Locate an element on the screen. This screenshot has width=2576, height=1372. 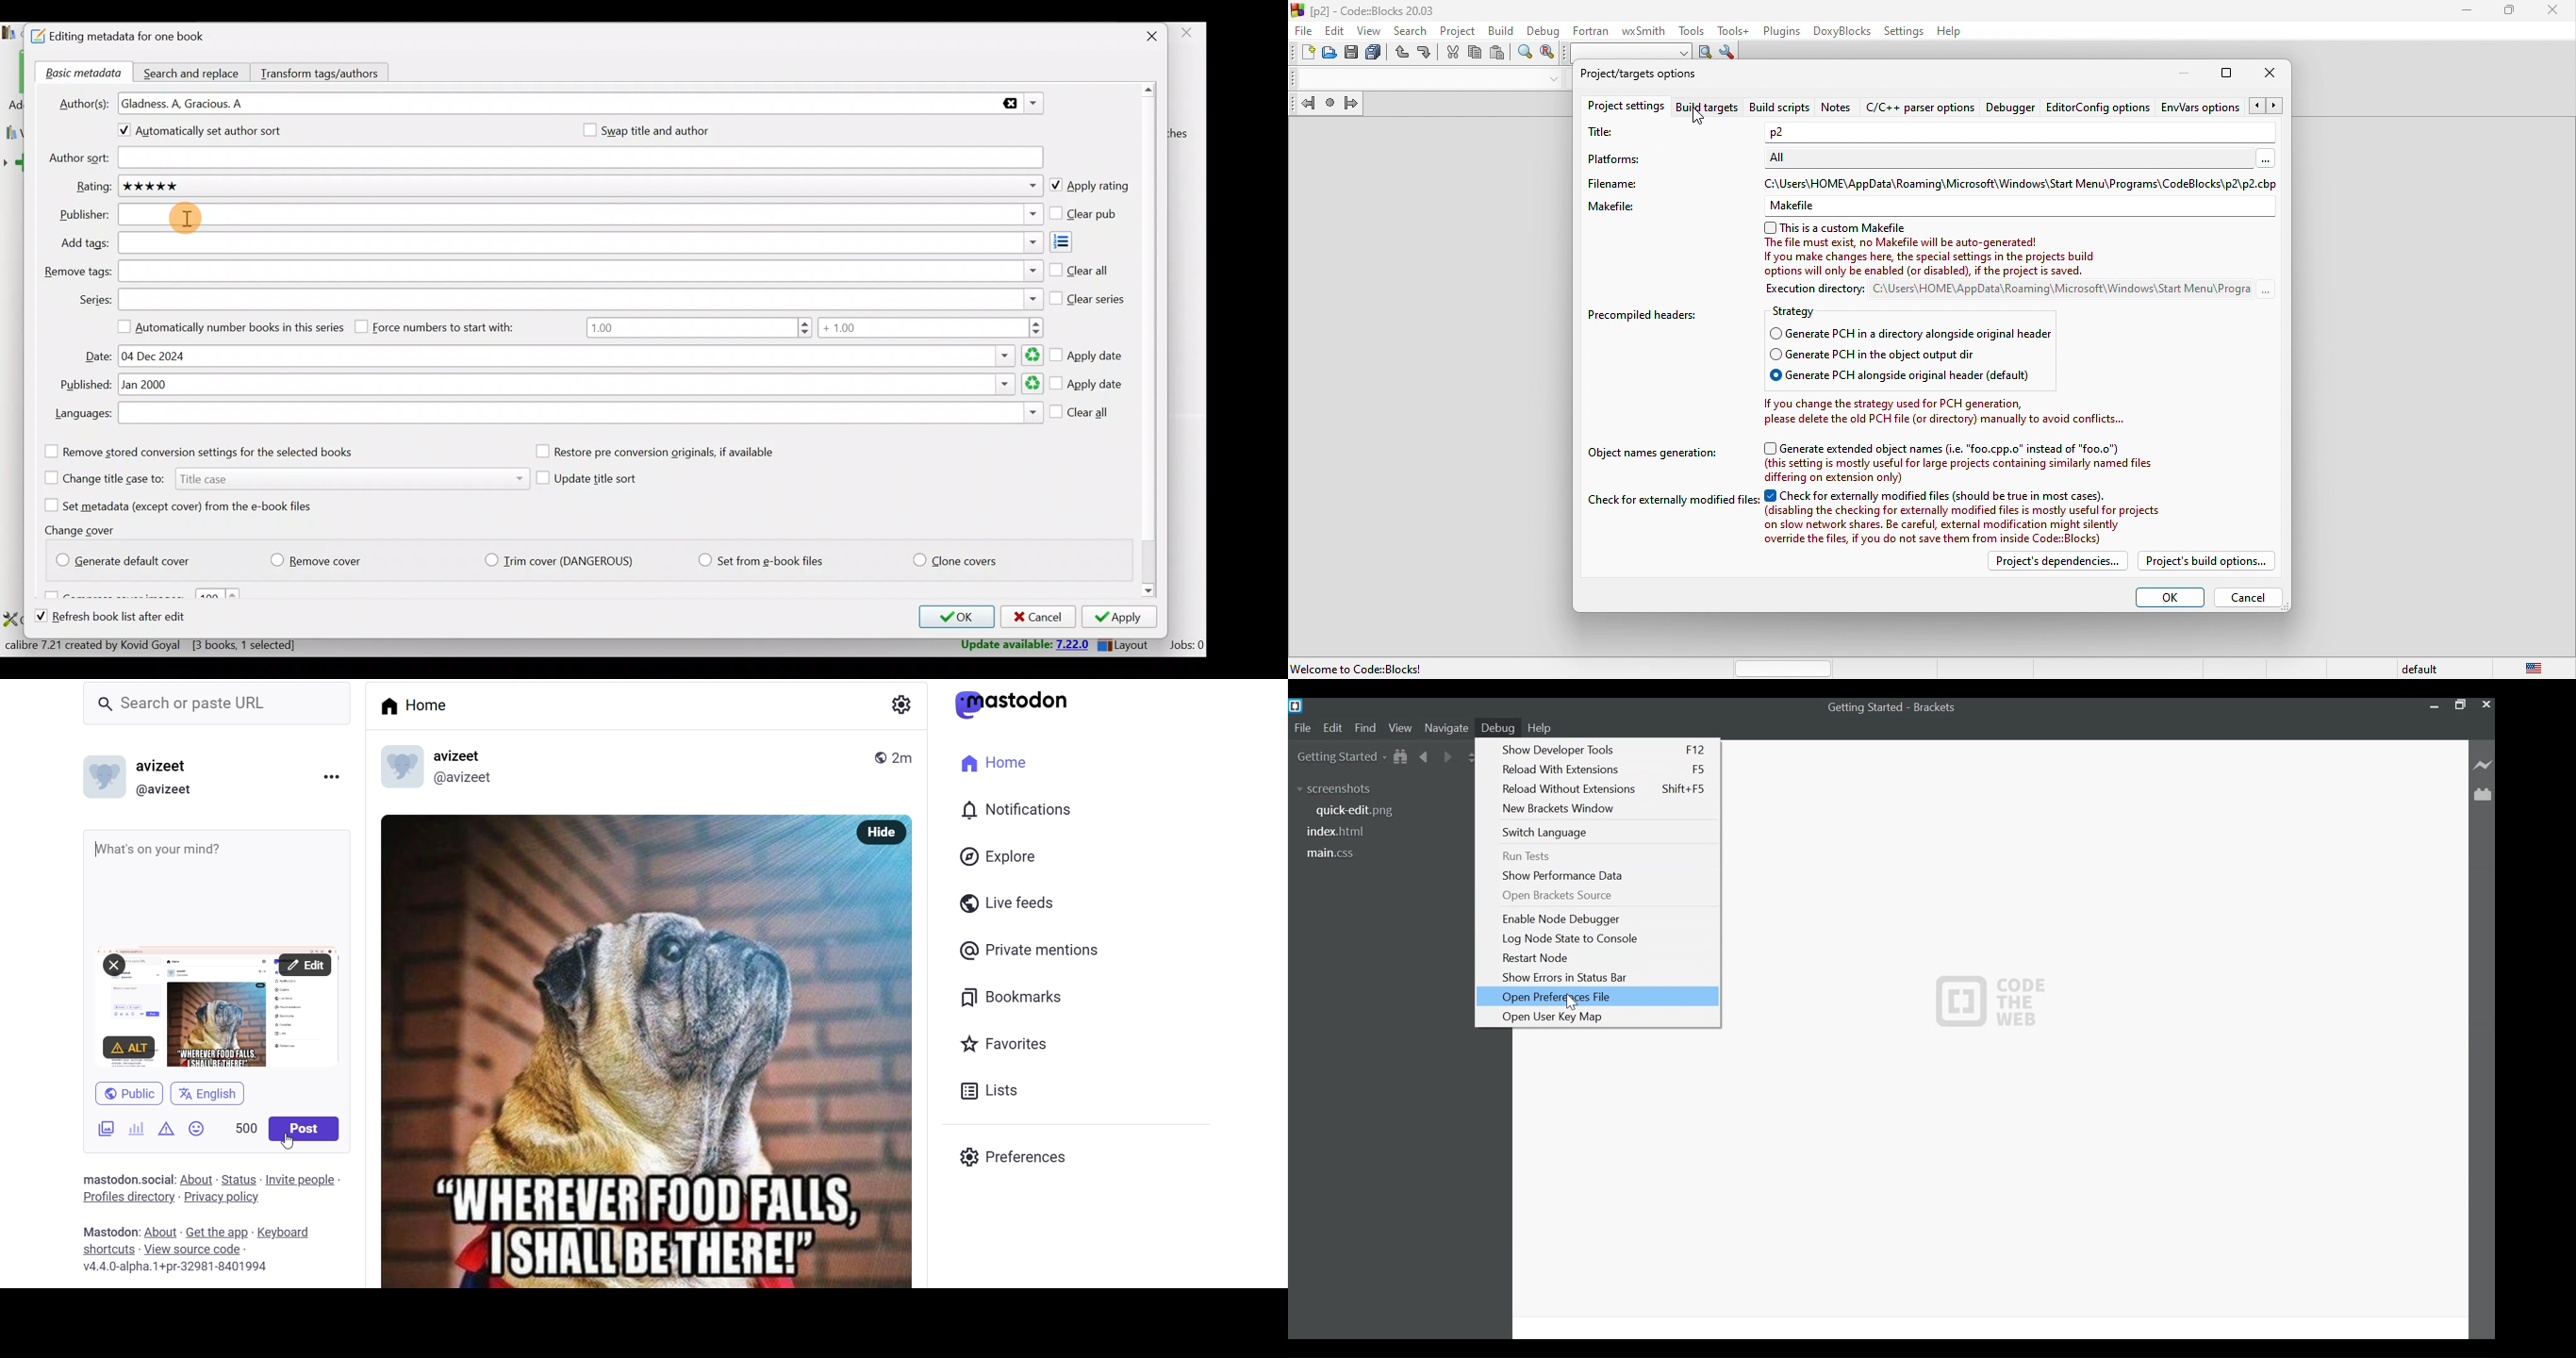
paste is located at coordinates (1497, 54).